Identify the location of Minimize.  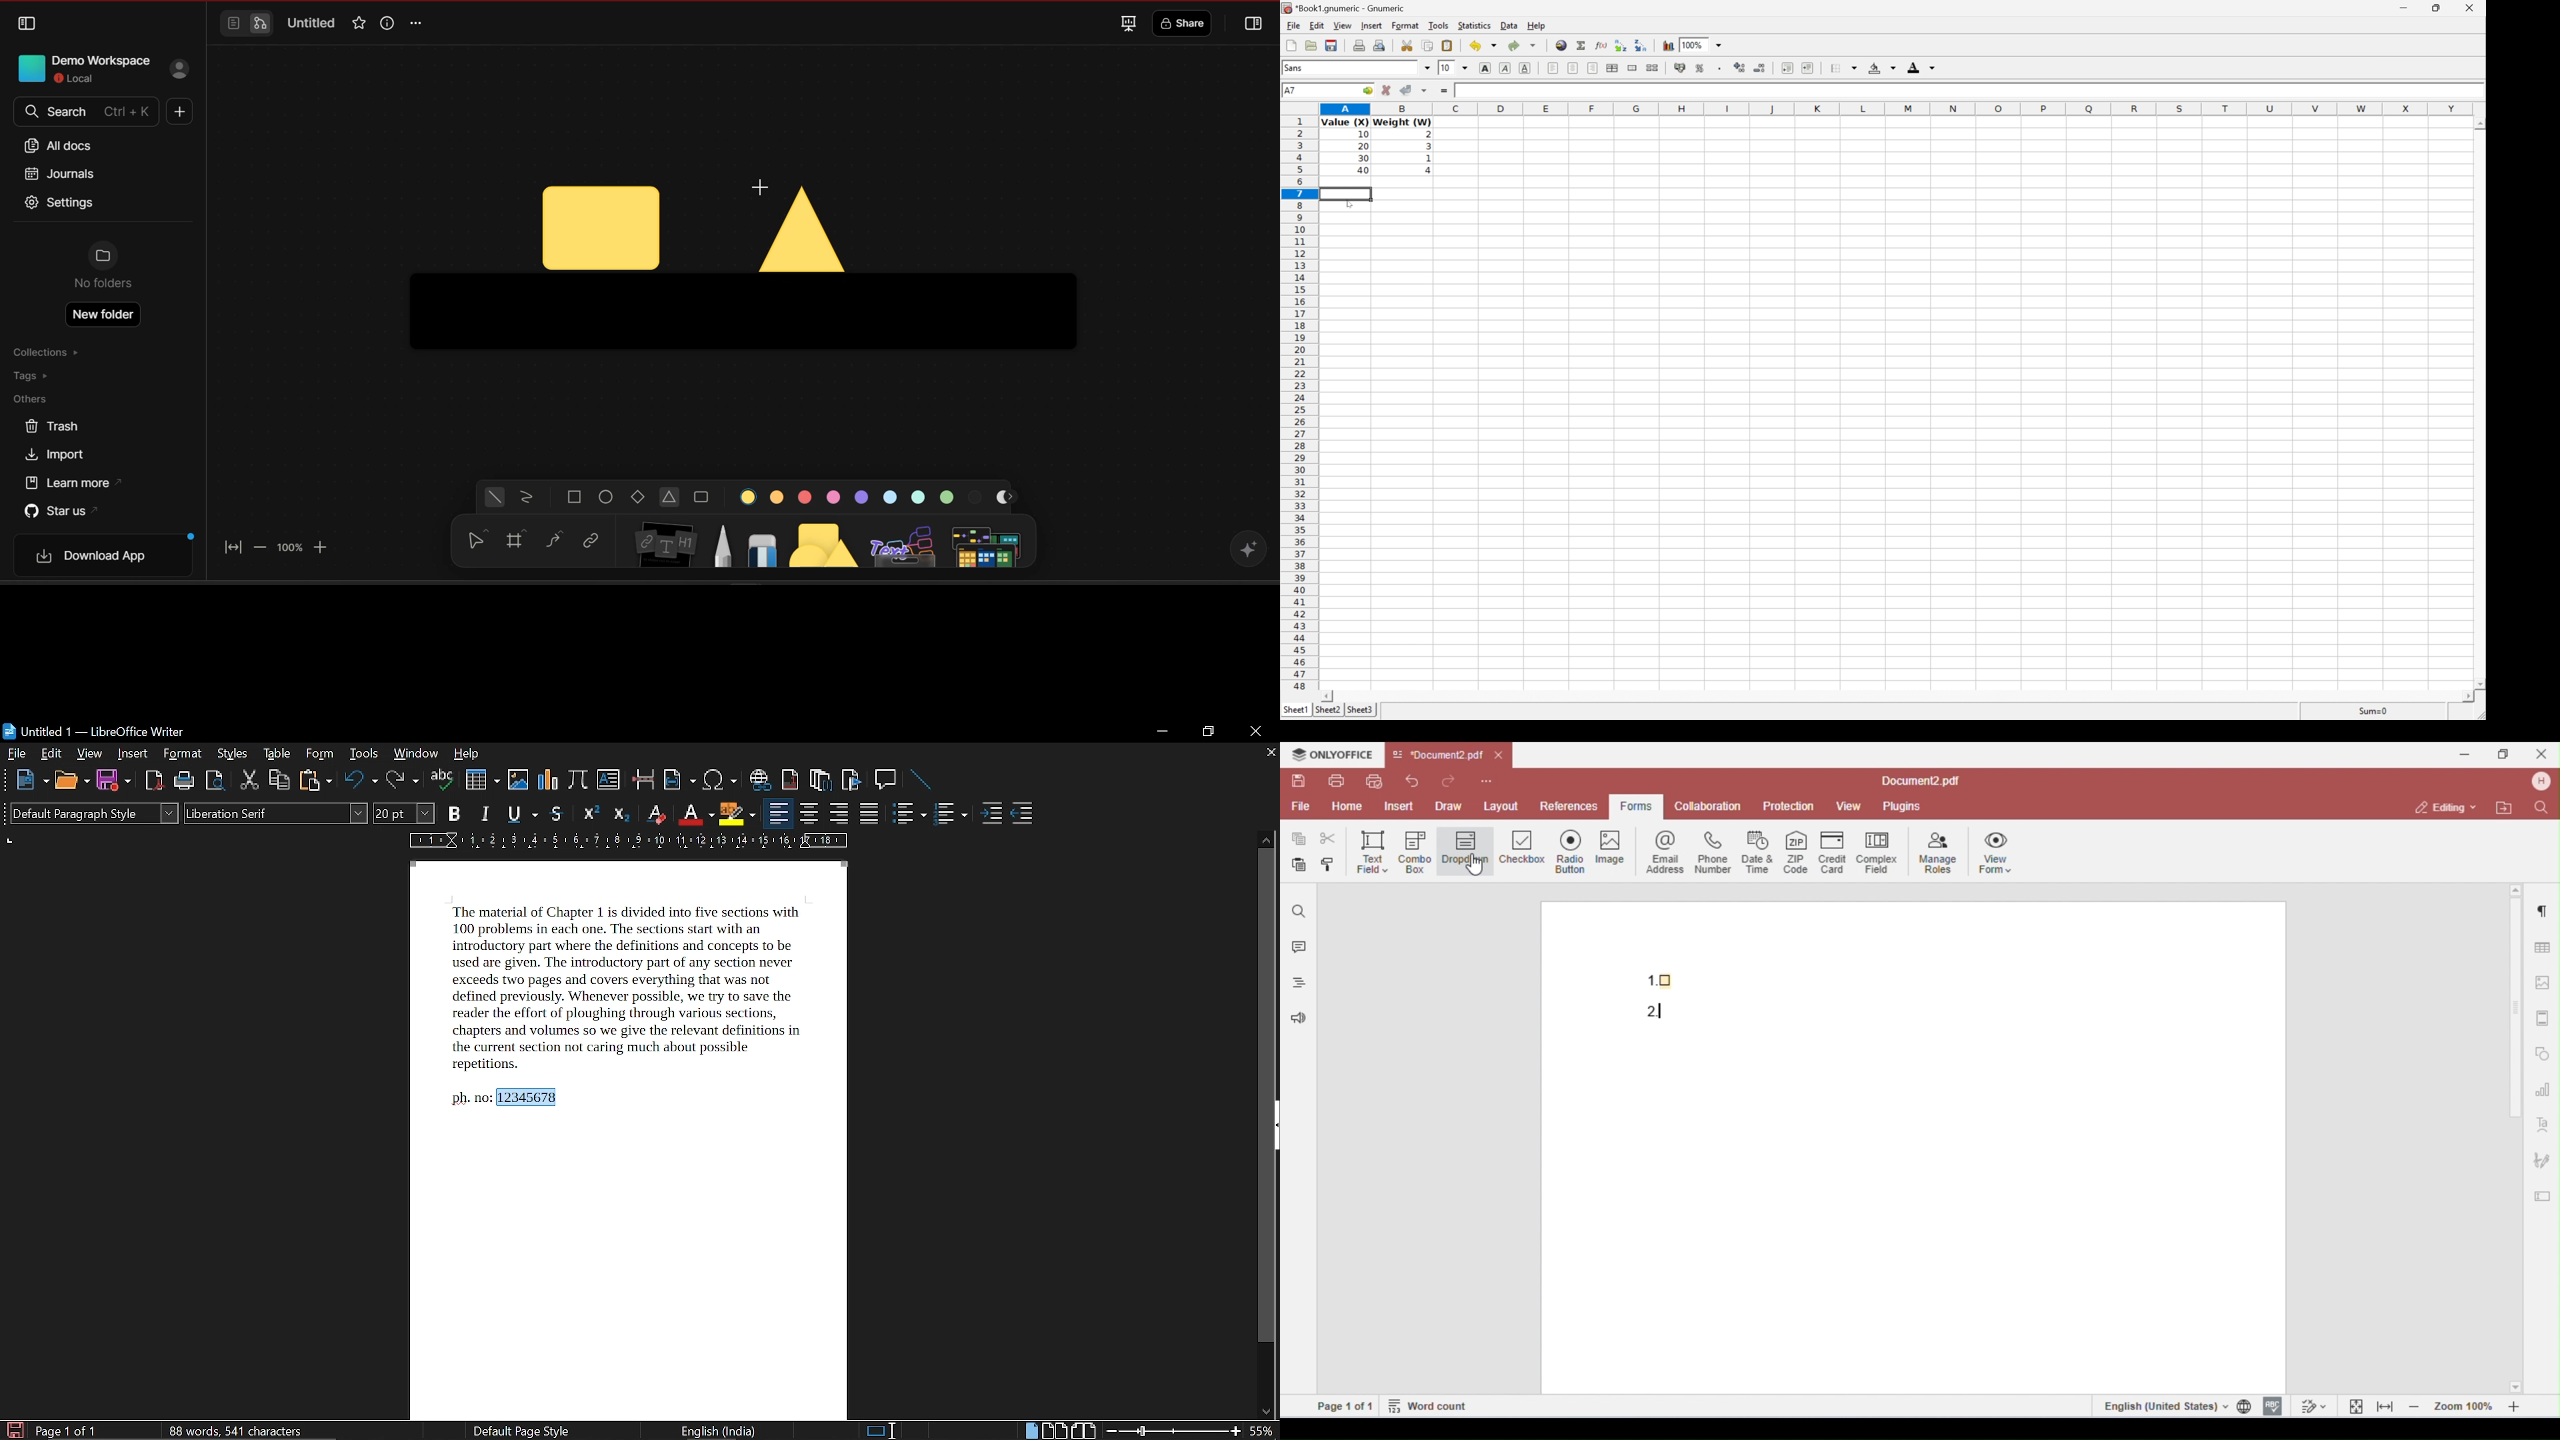
(2403, 7).